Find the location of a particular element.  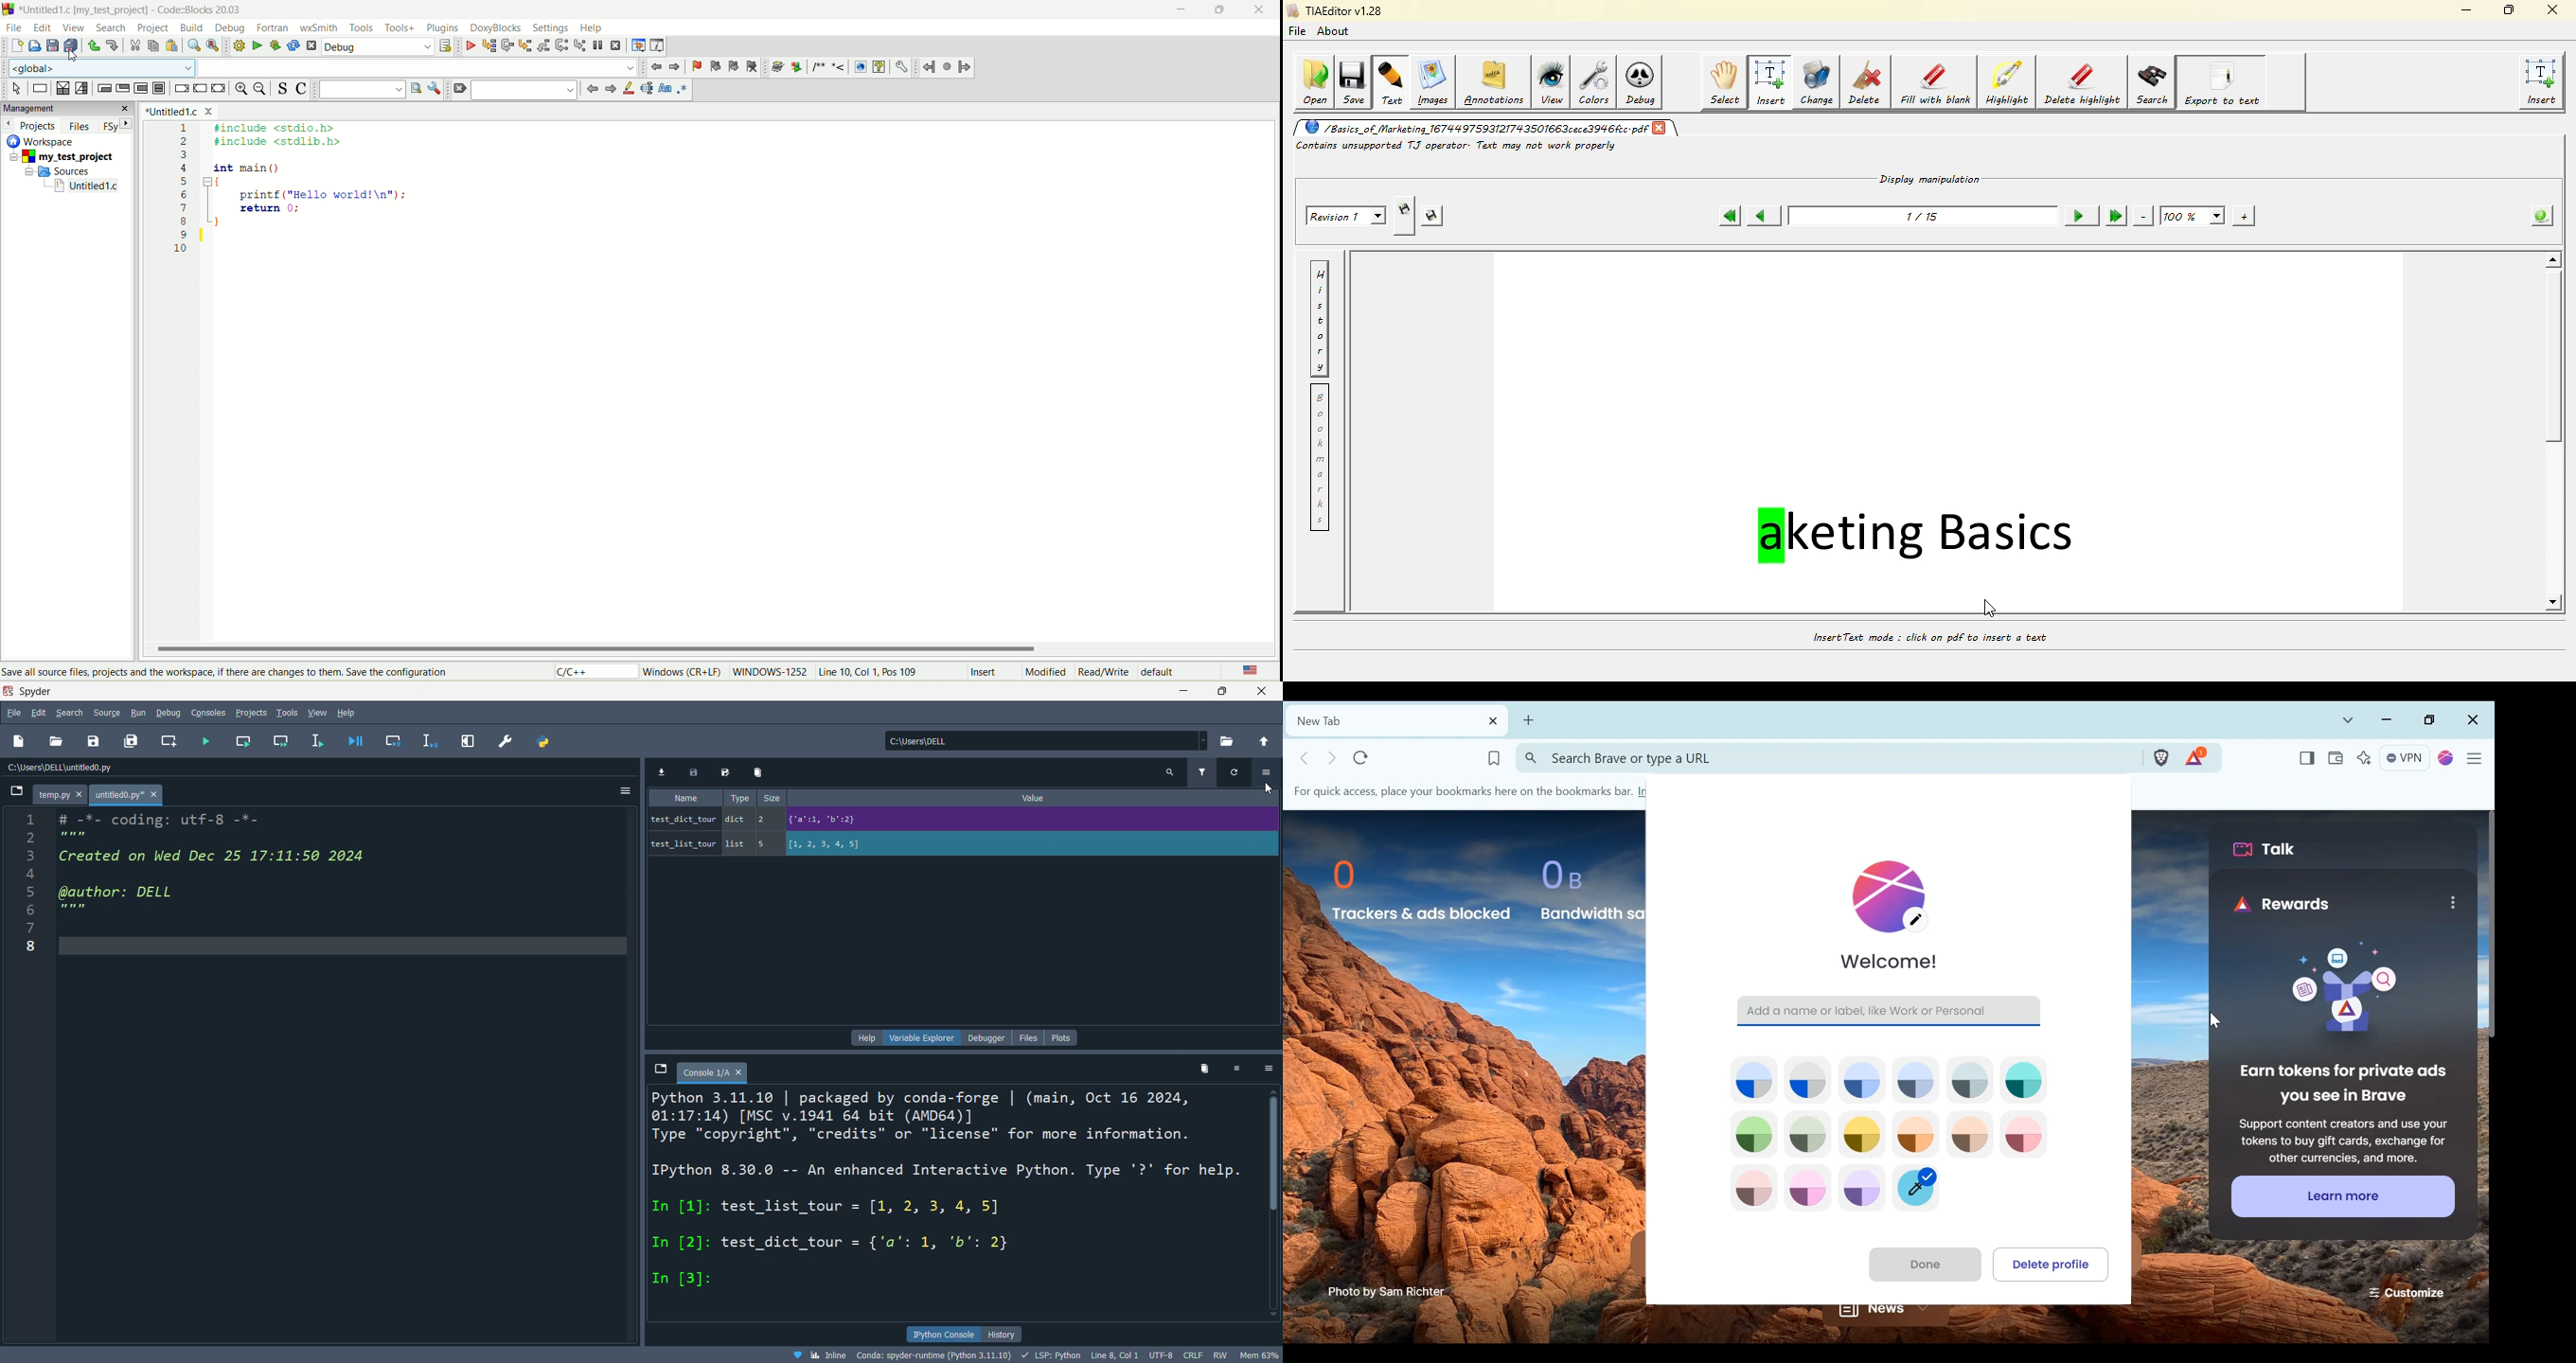

preferences is located at coordinates (902, 67).